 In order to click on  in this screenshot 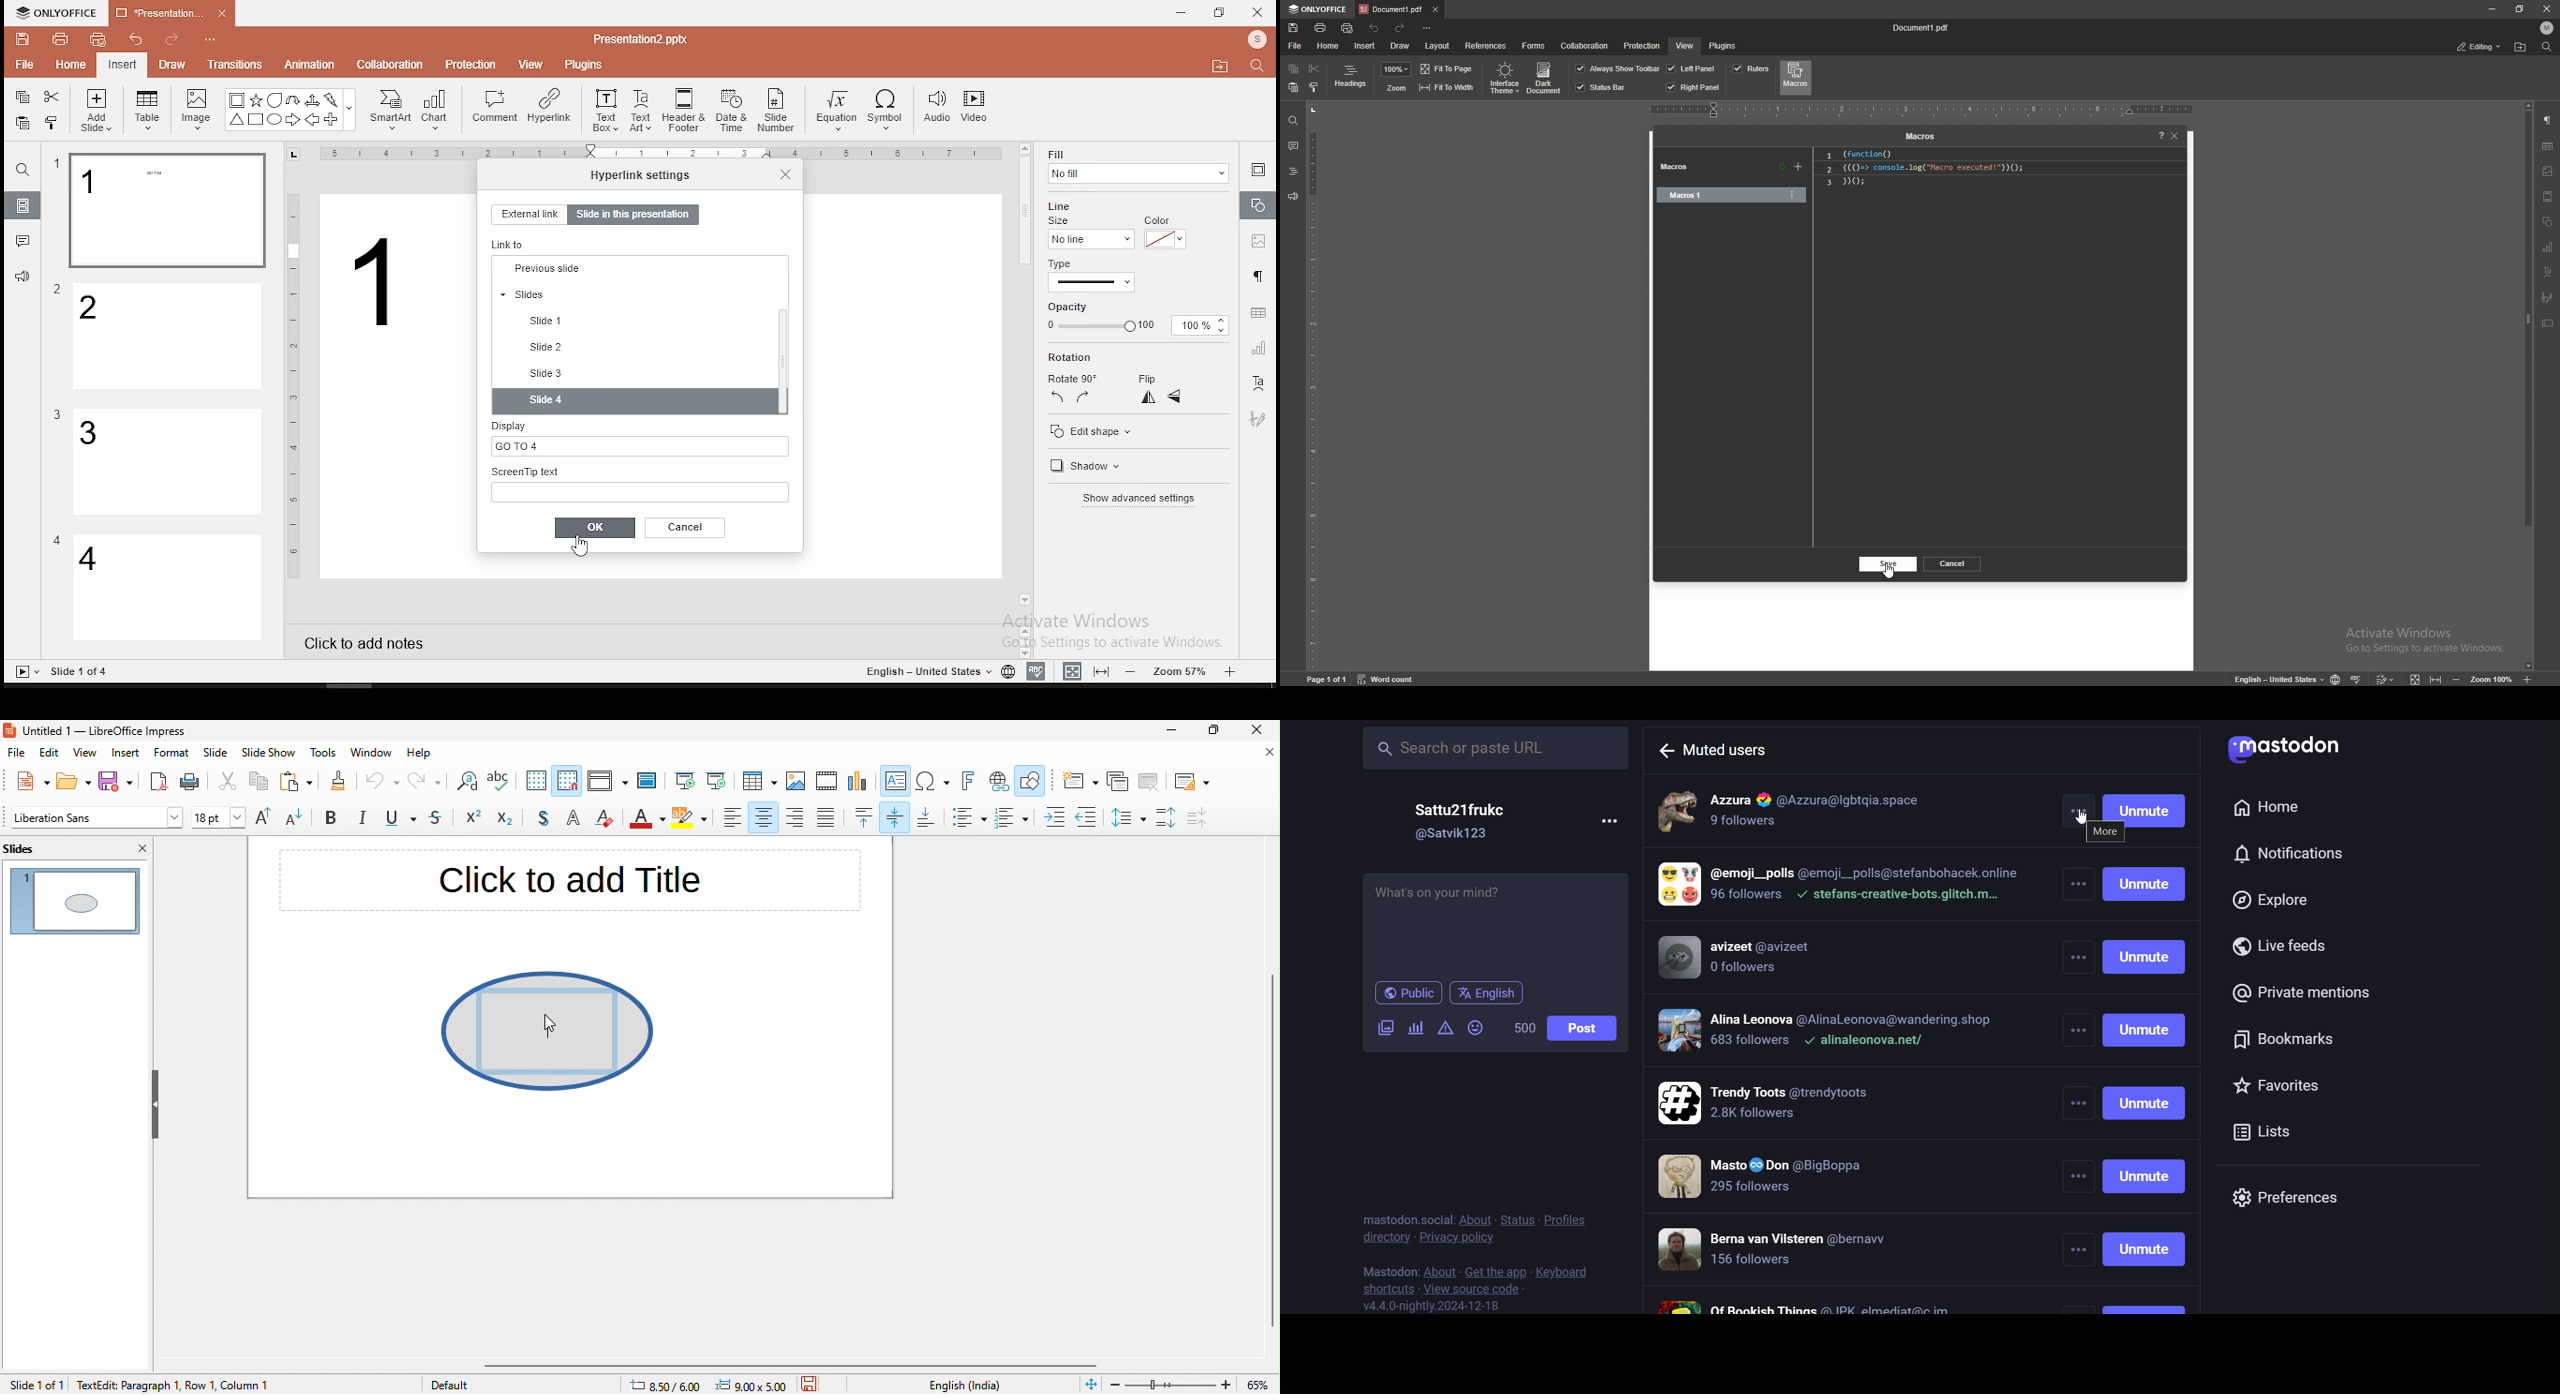, I will do `click(294, 384)`.